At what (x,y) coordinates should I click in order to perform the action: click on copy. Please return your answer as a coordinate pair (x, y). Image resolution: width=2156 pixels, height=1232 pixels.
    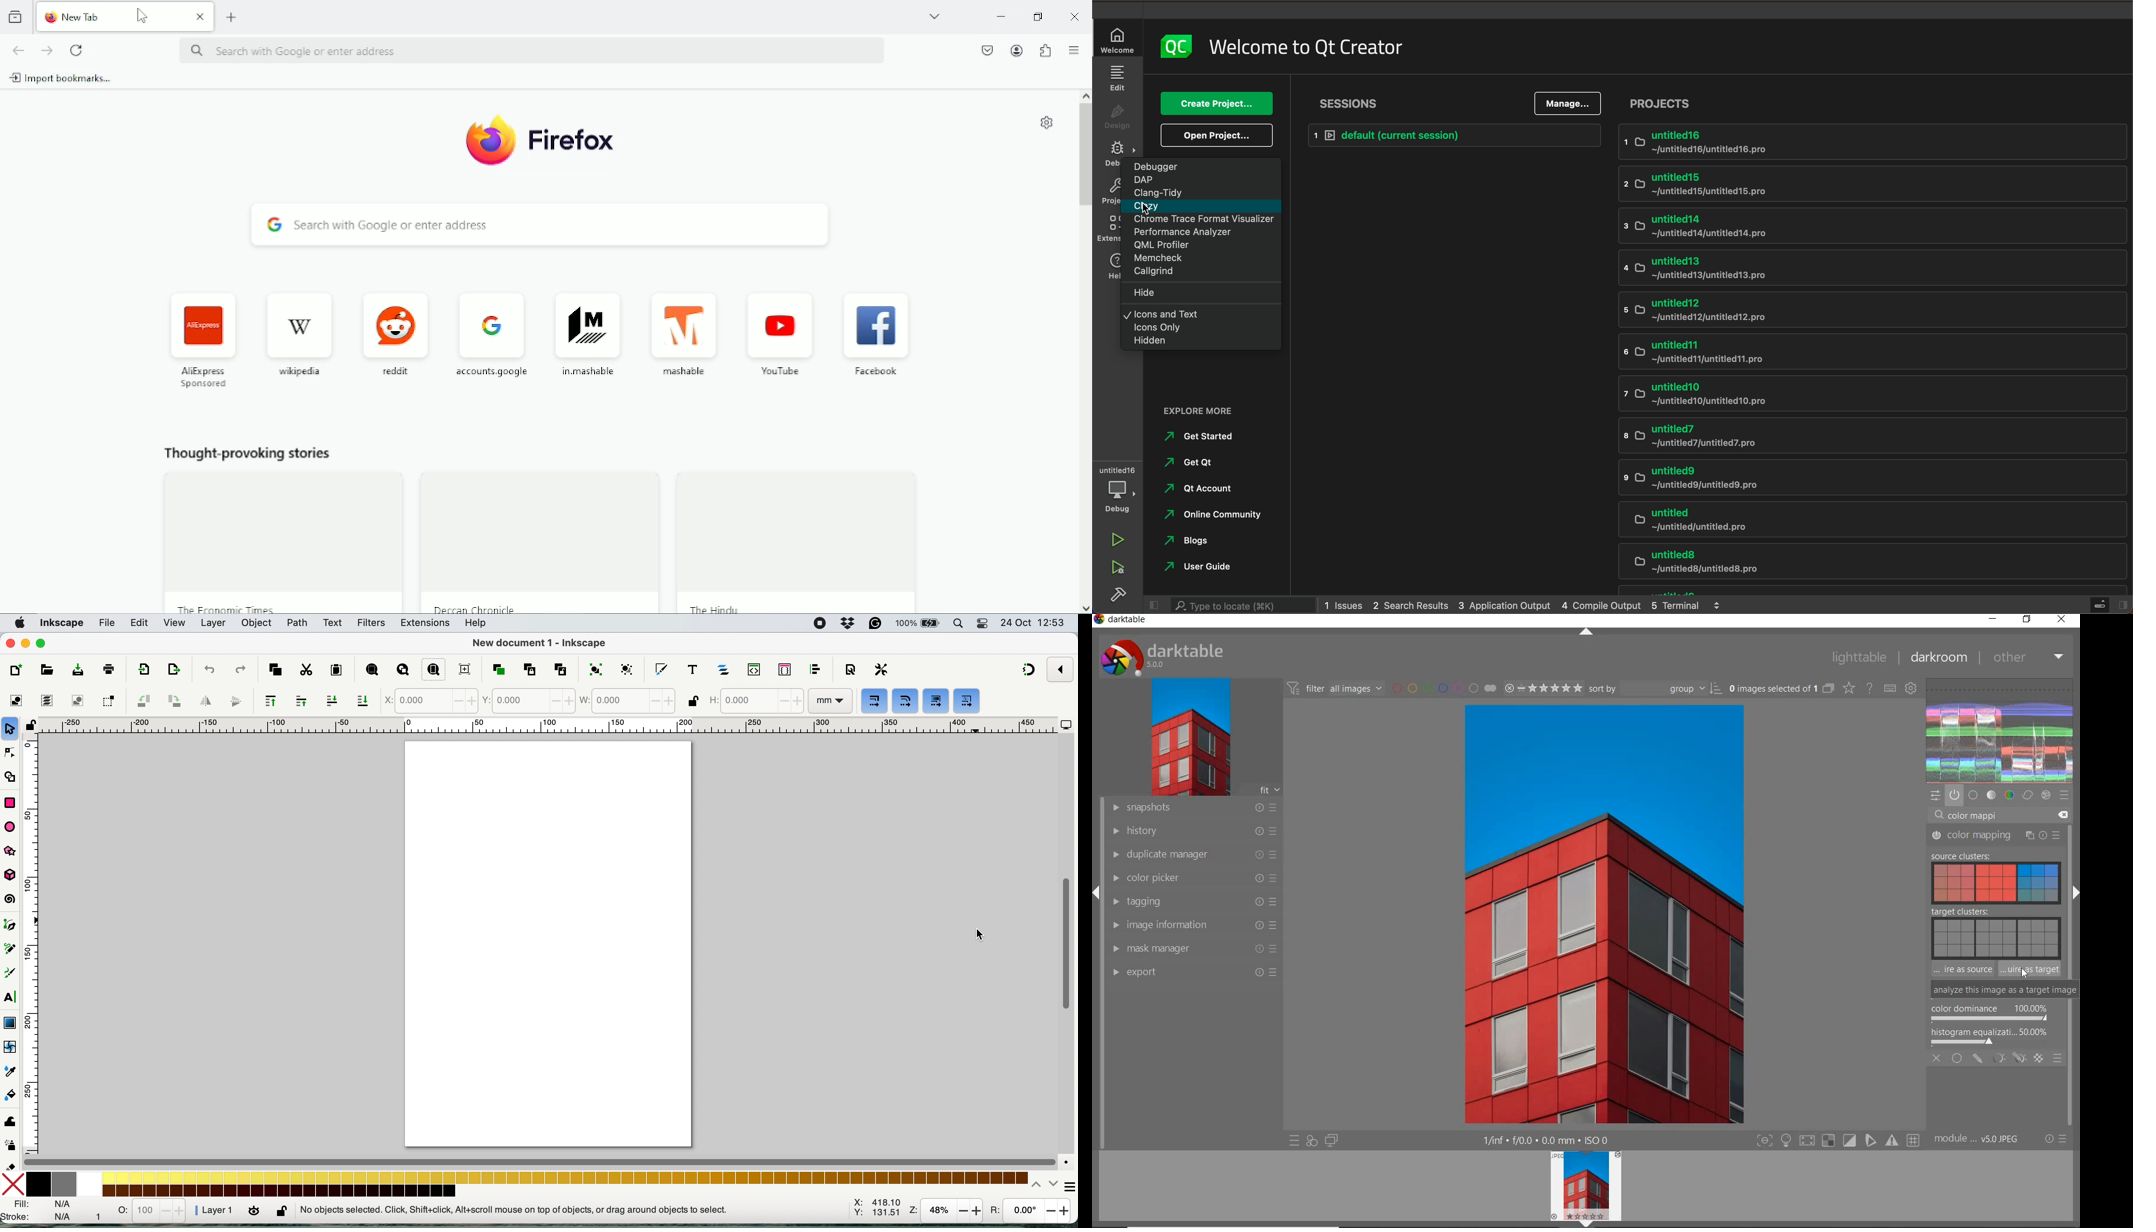
    Looking at the image, I should click on (276, 670).